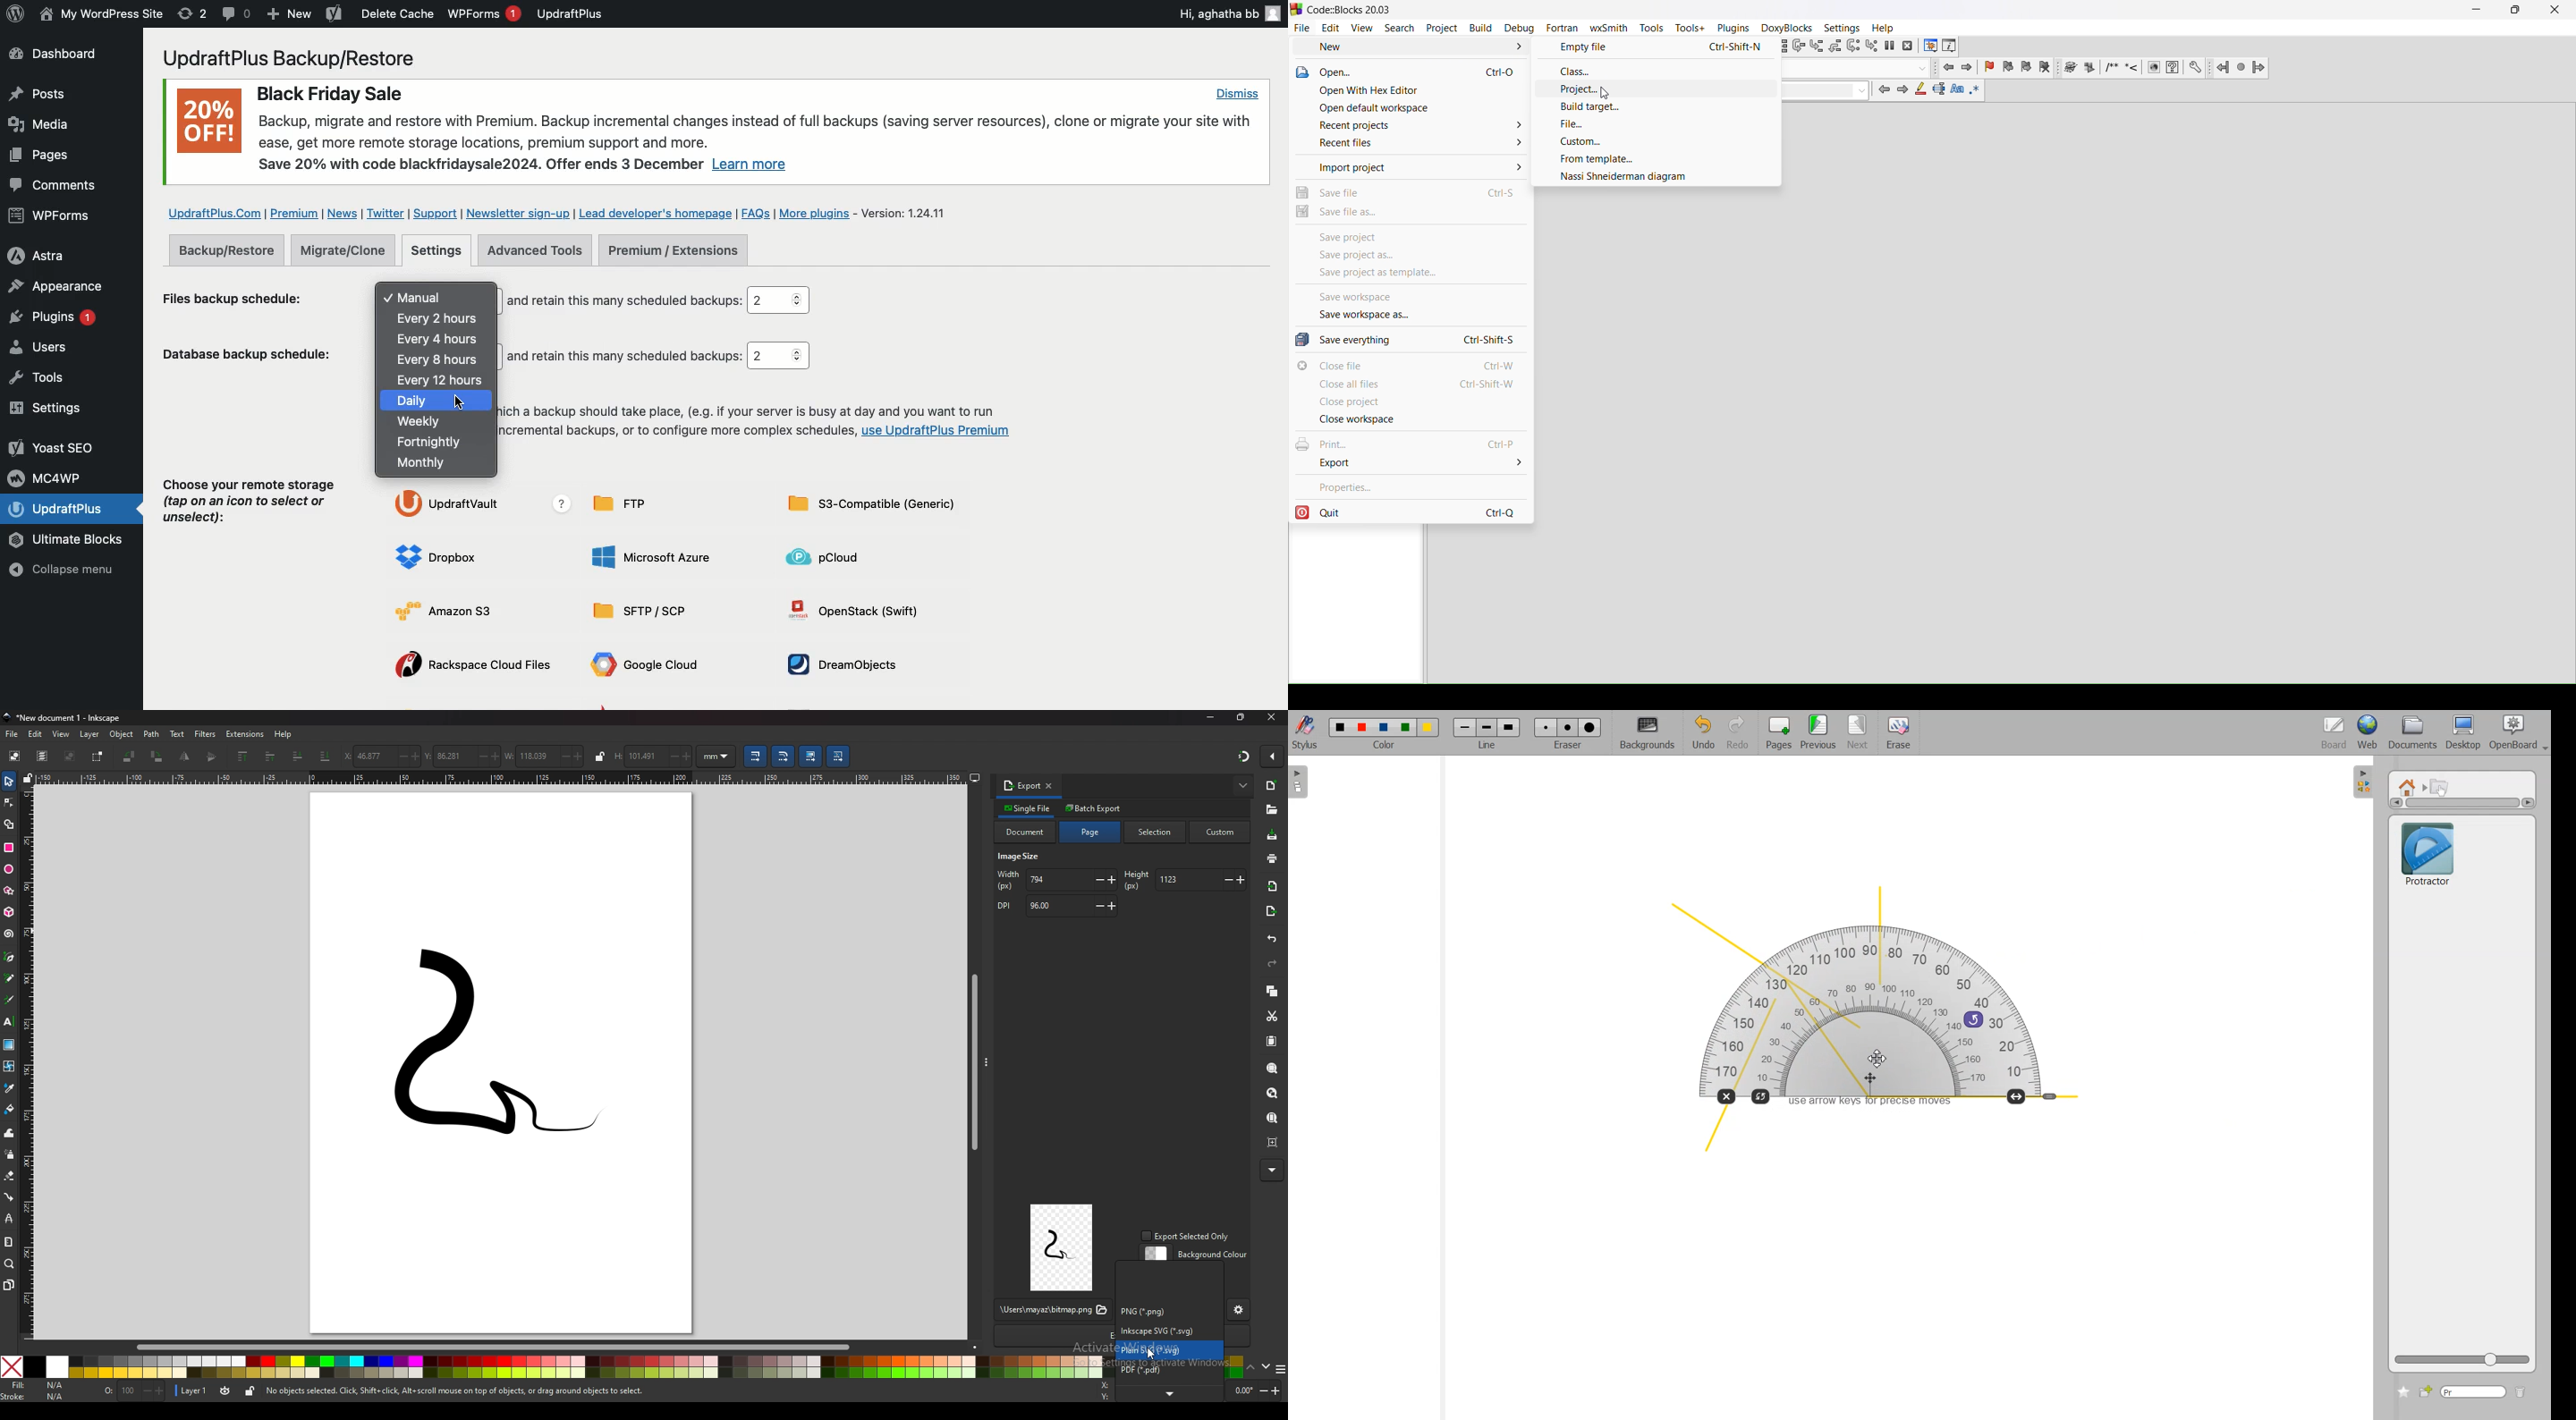 Image resolution: width=2576 pixels, height=1428 pixels. I want to click on Every 2 hours, so click(444, 317).